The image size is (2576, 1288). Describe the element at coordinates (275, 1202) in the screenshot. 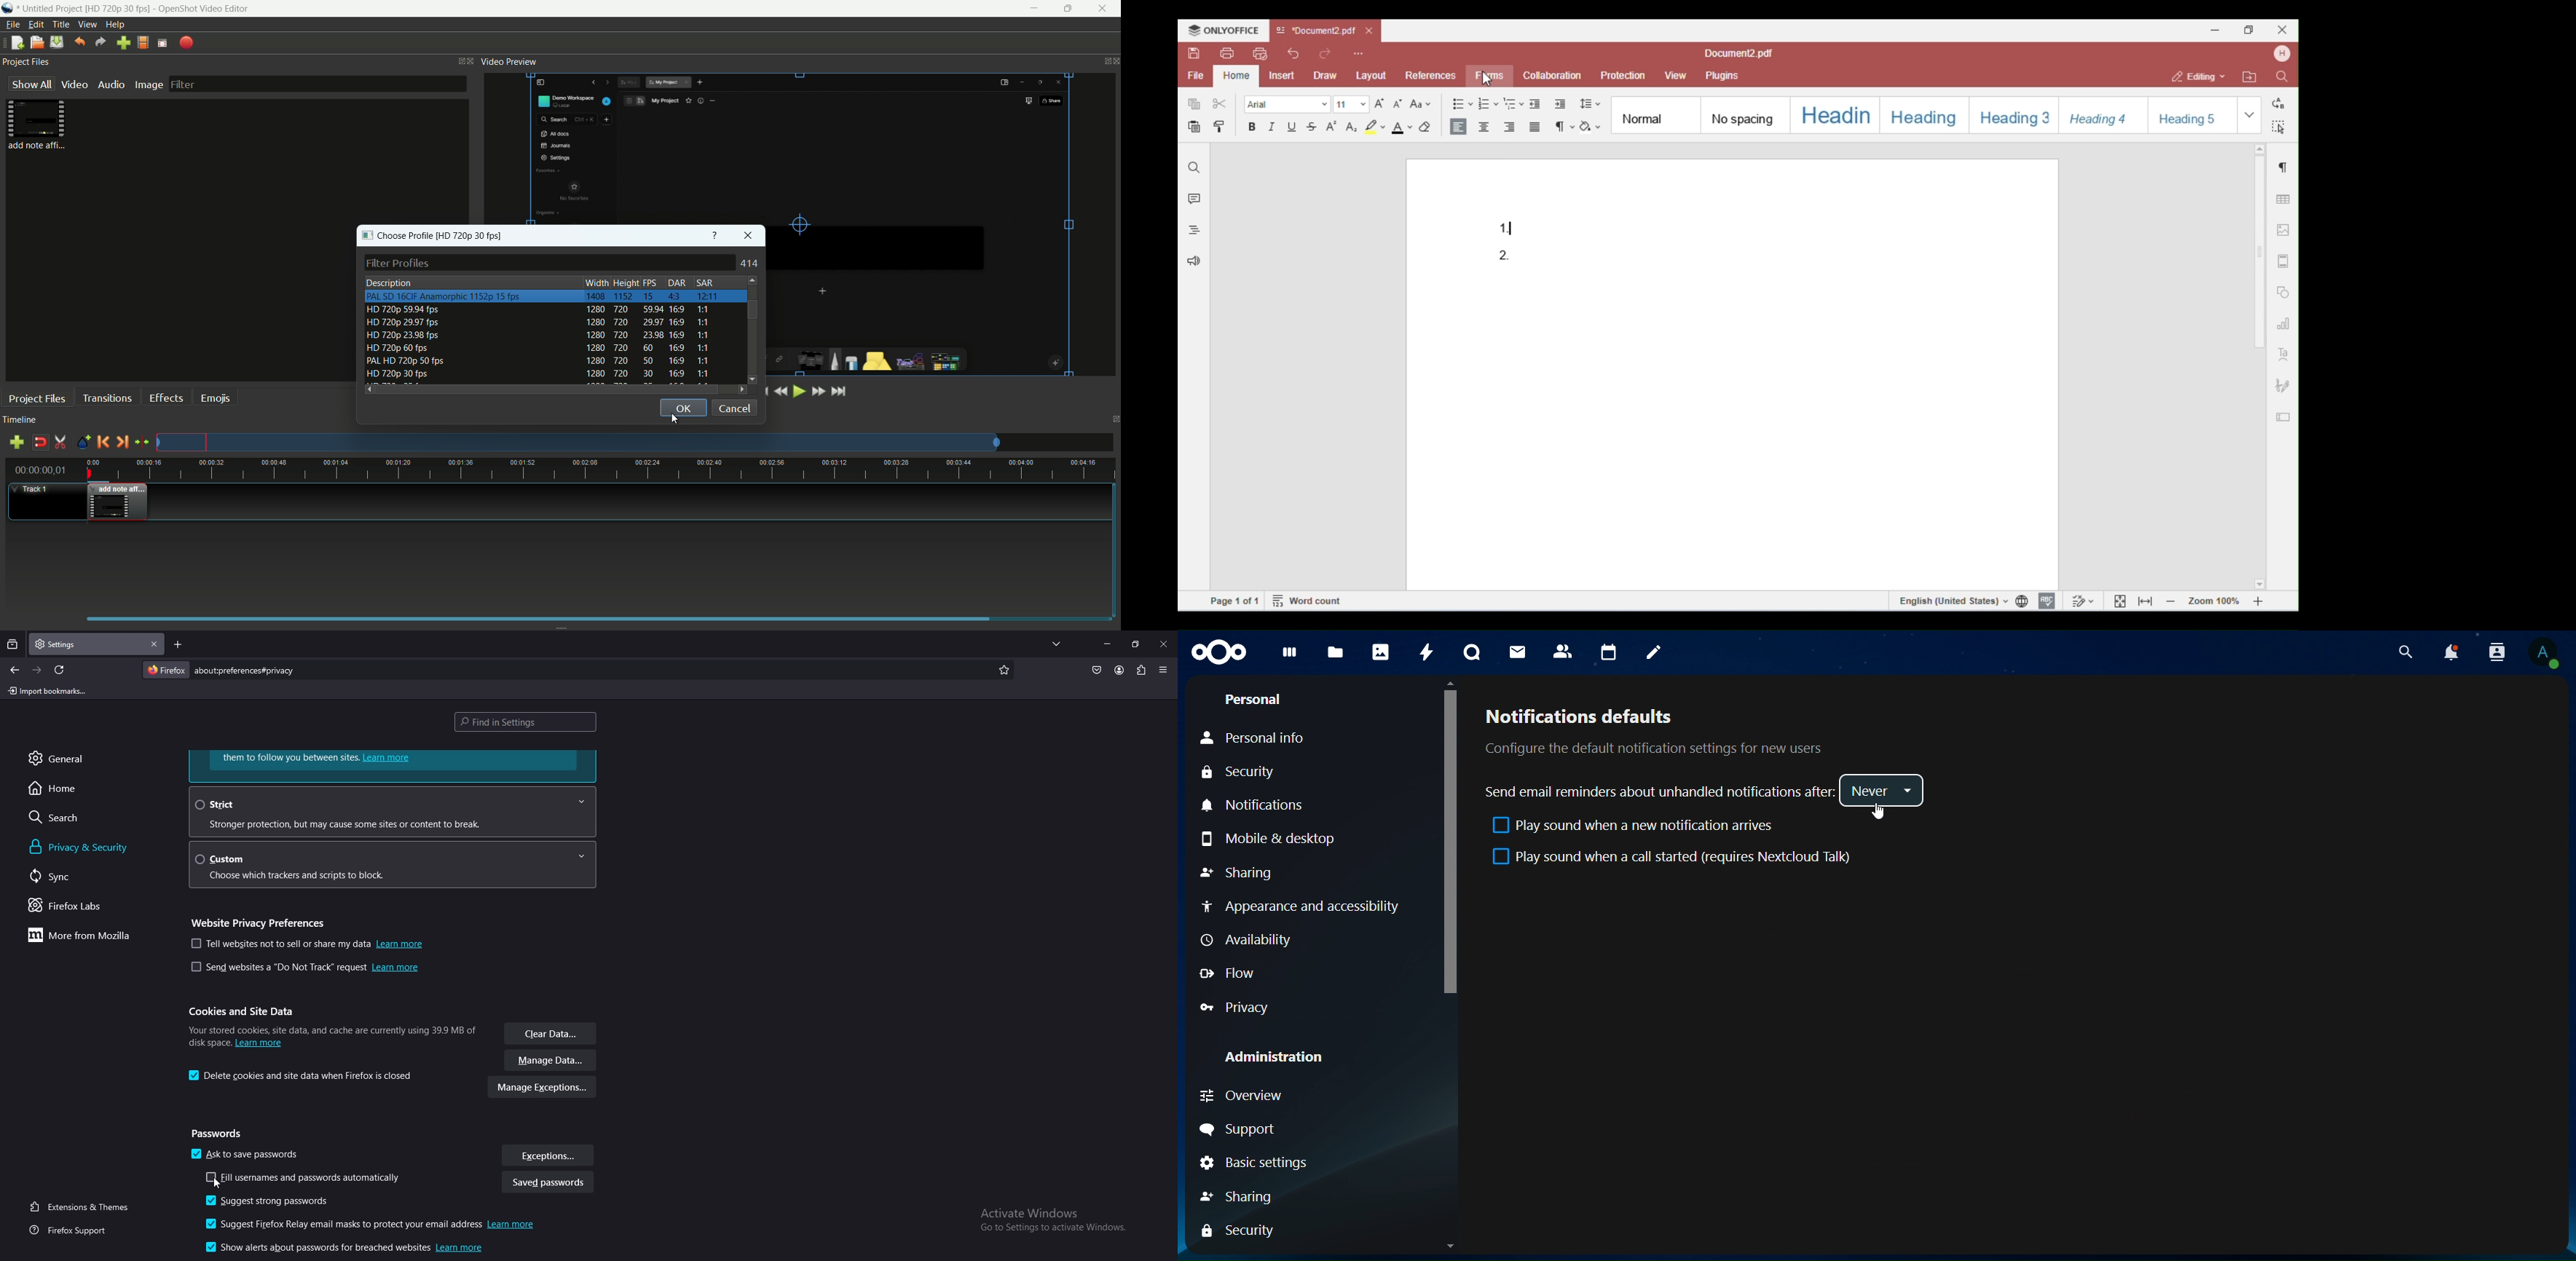

I see `suggest strong password` at that location.